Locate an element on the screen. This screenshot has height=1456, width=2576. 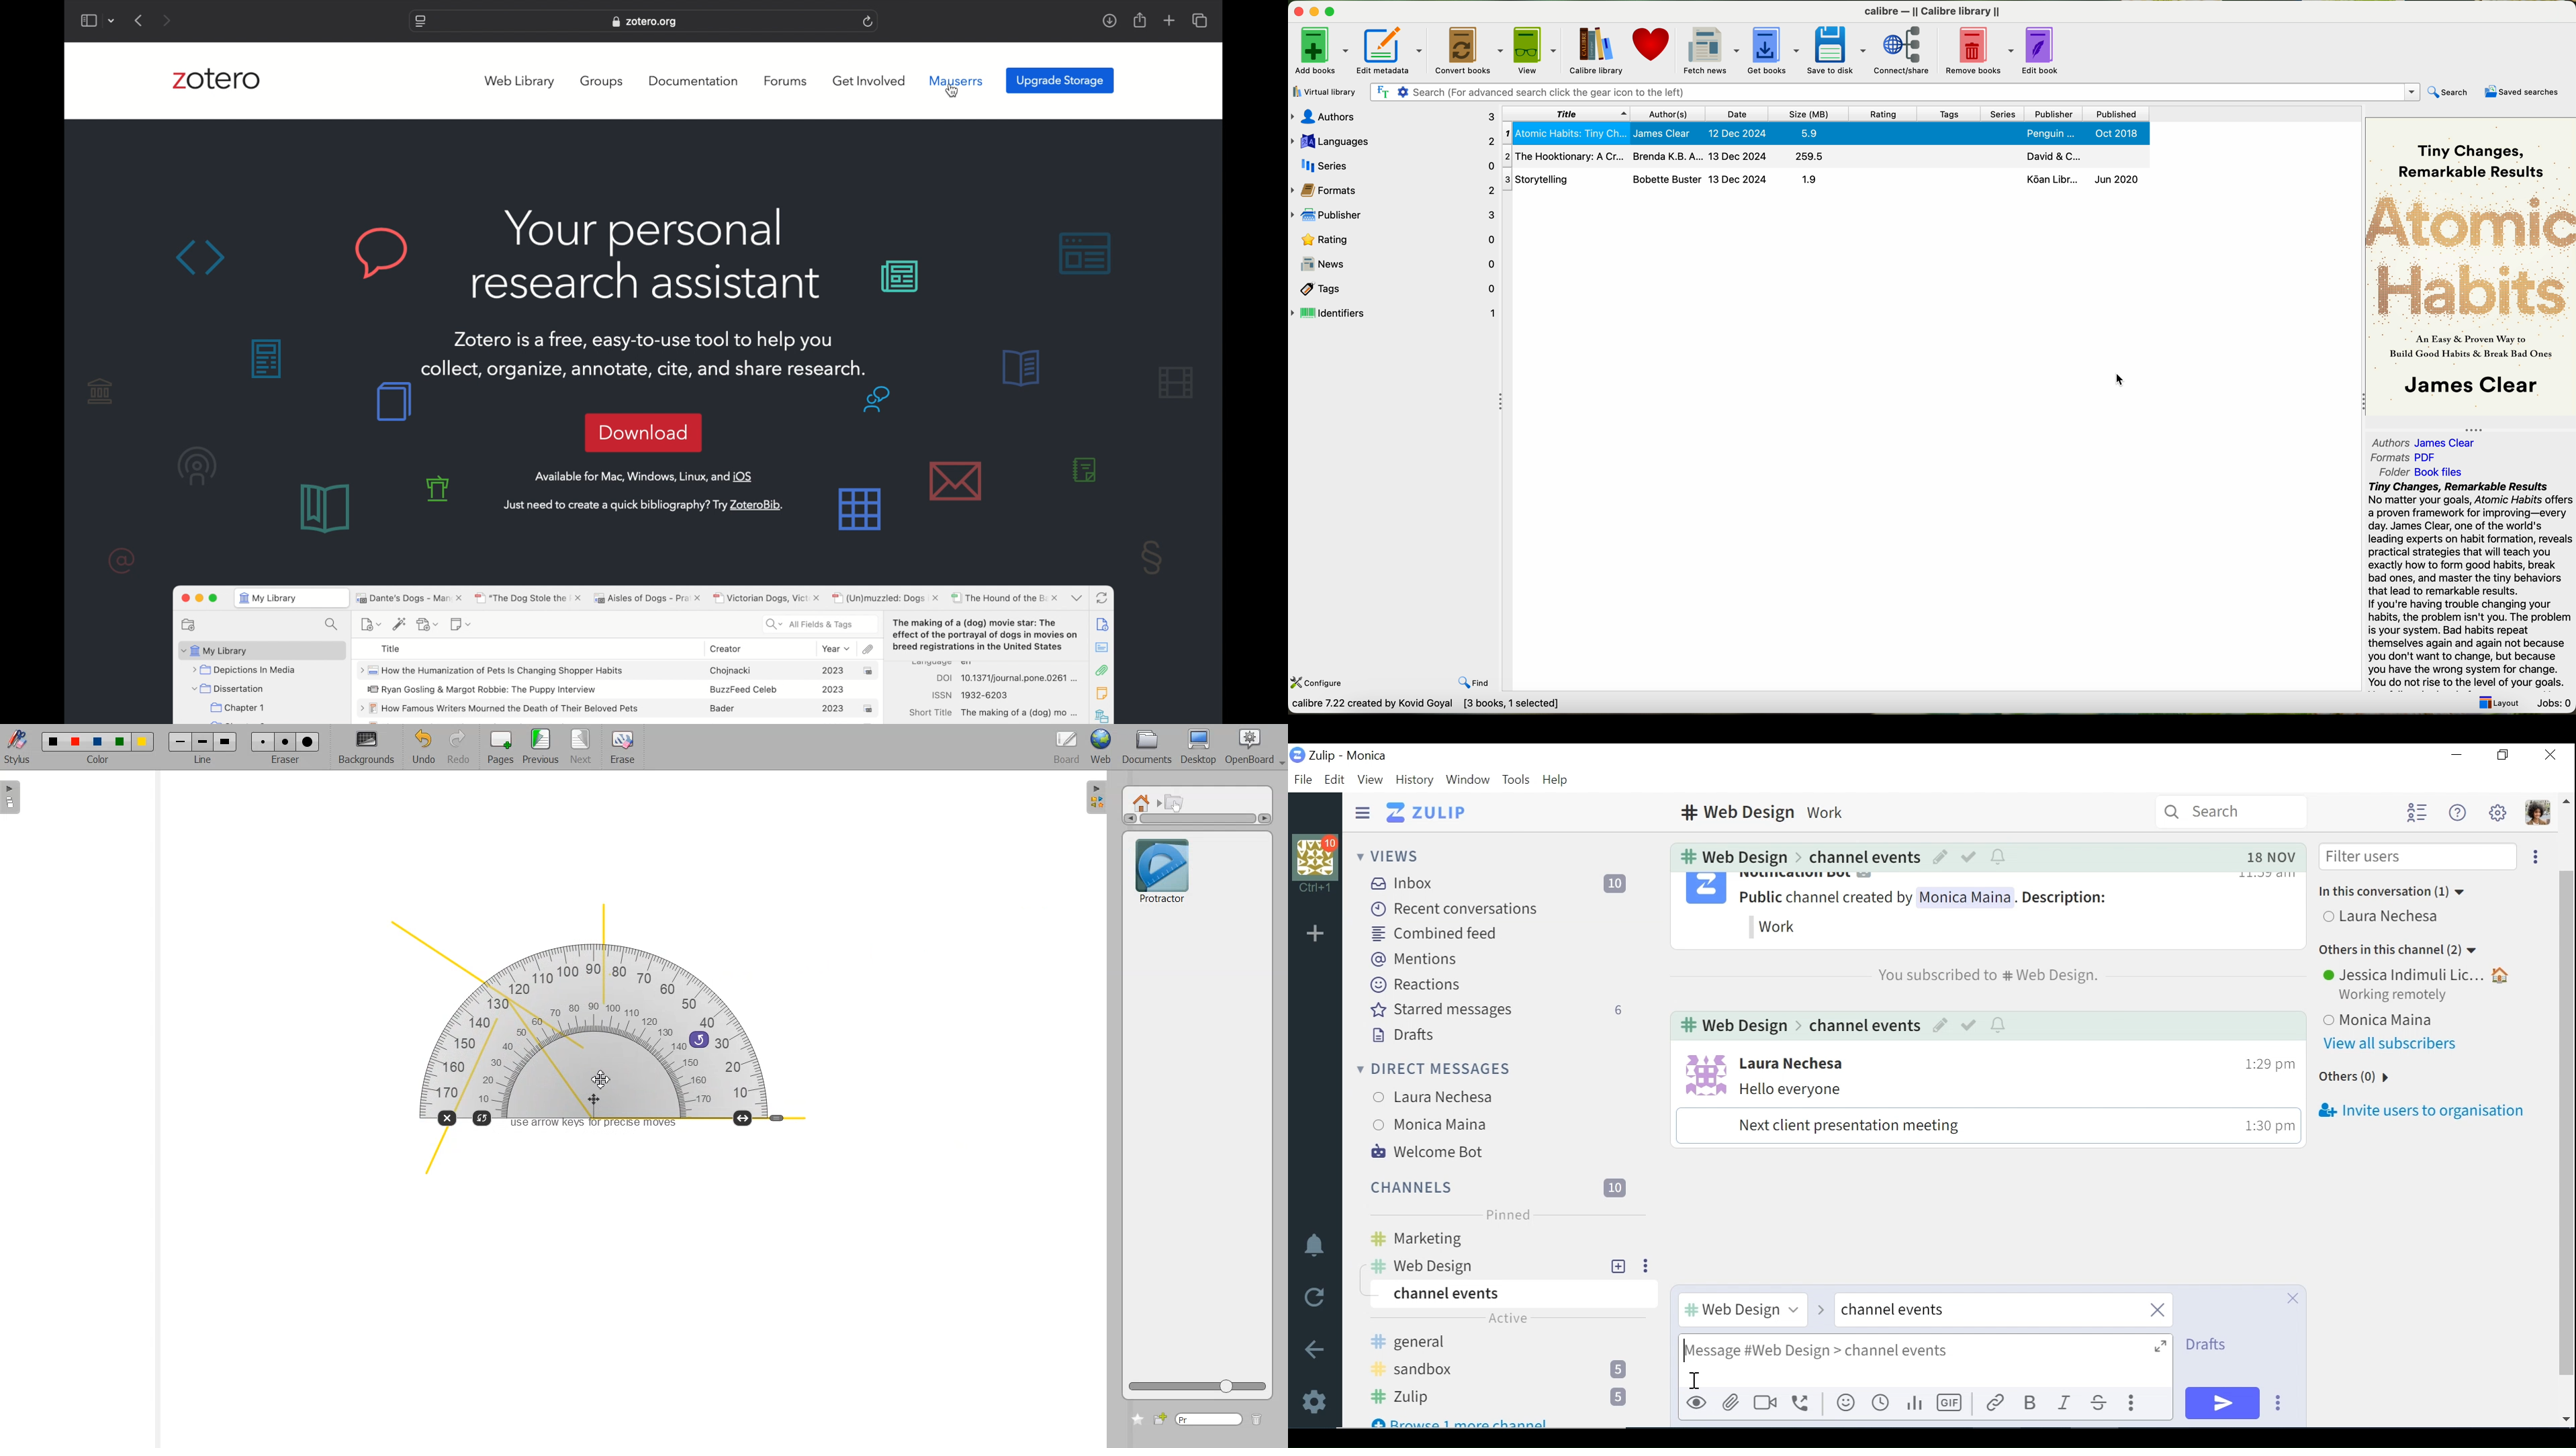
Direct Messages menu is located at coordinates (1433, 1067).